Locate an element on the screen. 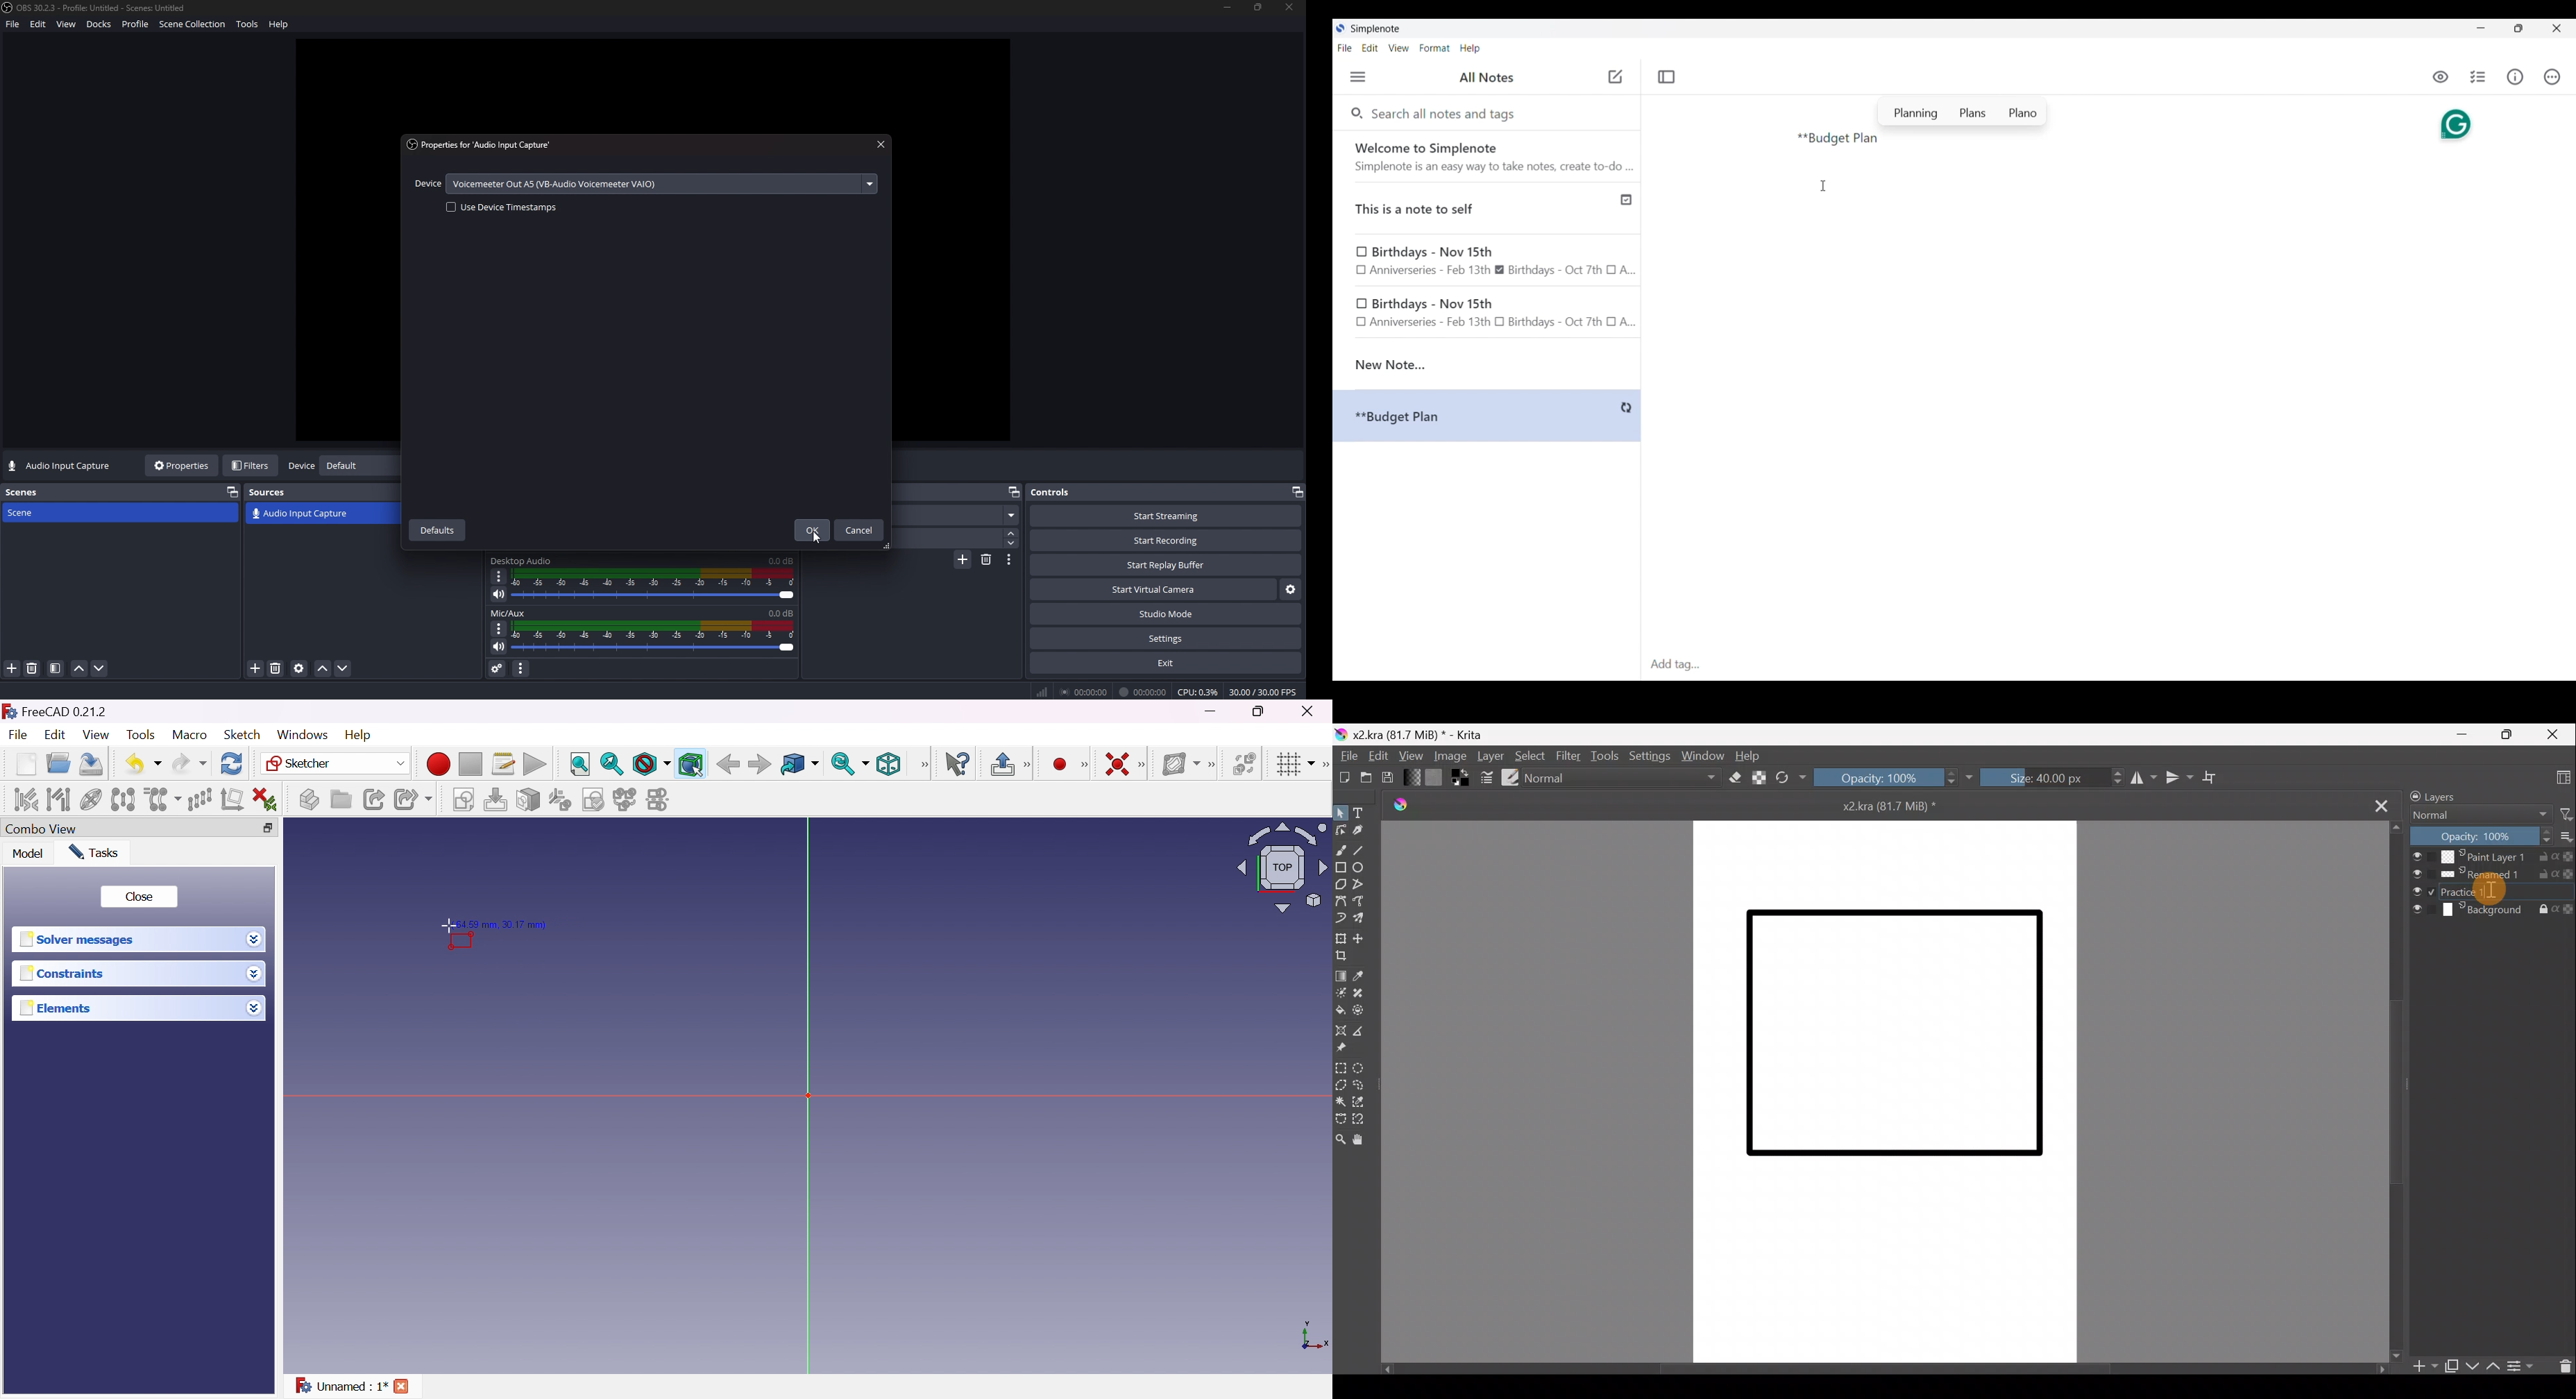  remove transition is located at coordinates (987, 559).